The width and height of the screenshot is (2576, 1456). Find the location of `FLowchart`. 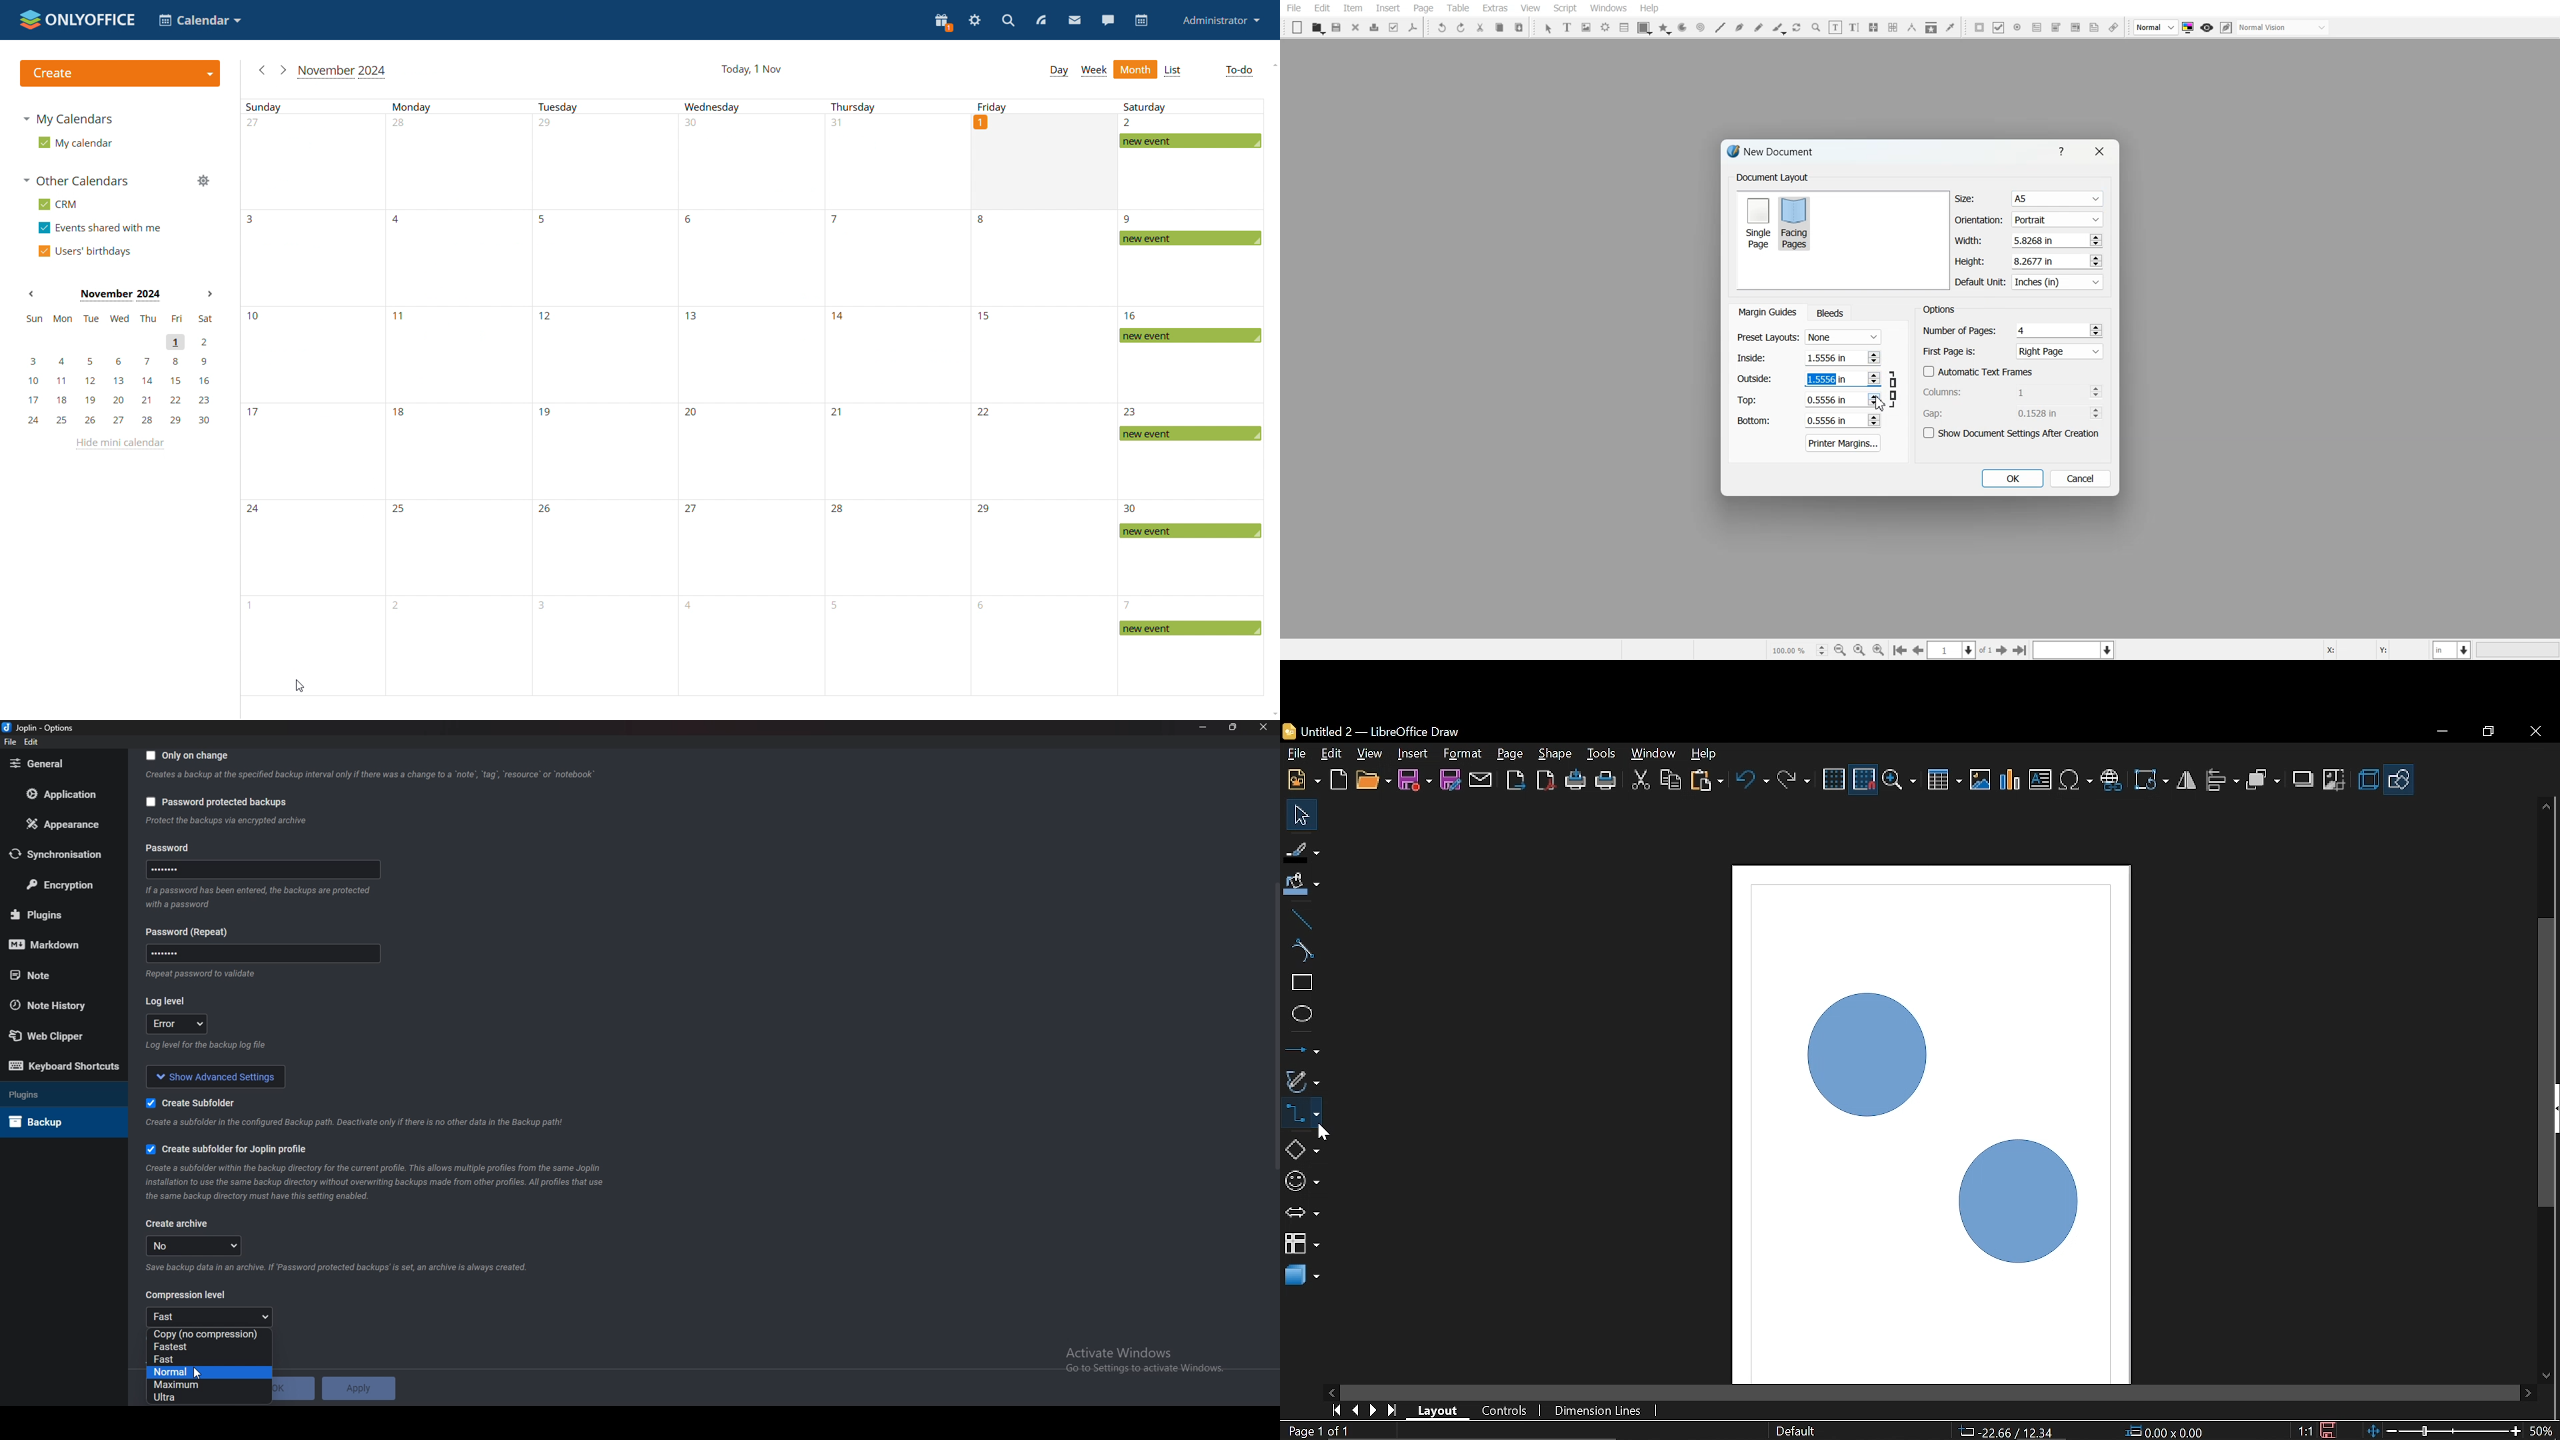

FLowchart is located at coordinates (1302, 1245).